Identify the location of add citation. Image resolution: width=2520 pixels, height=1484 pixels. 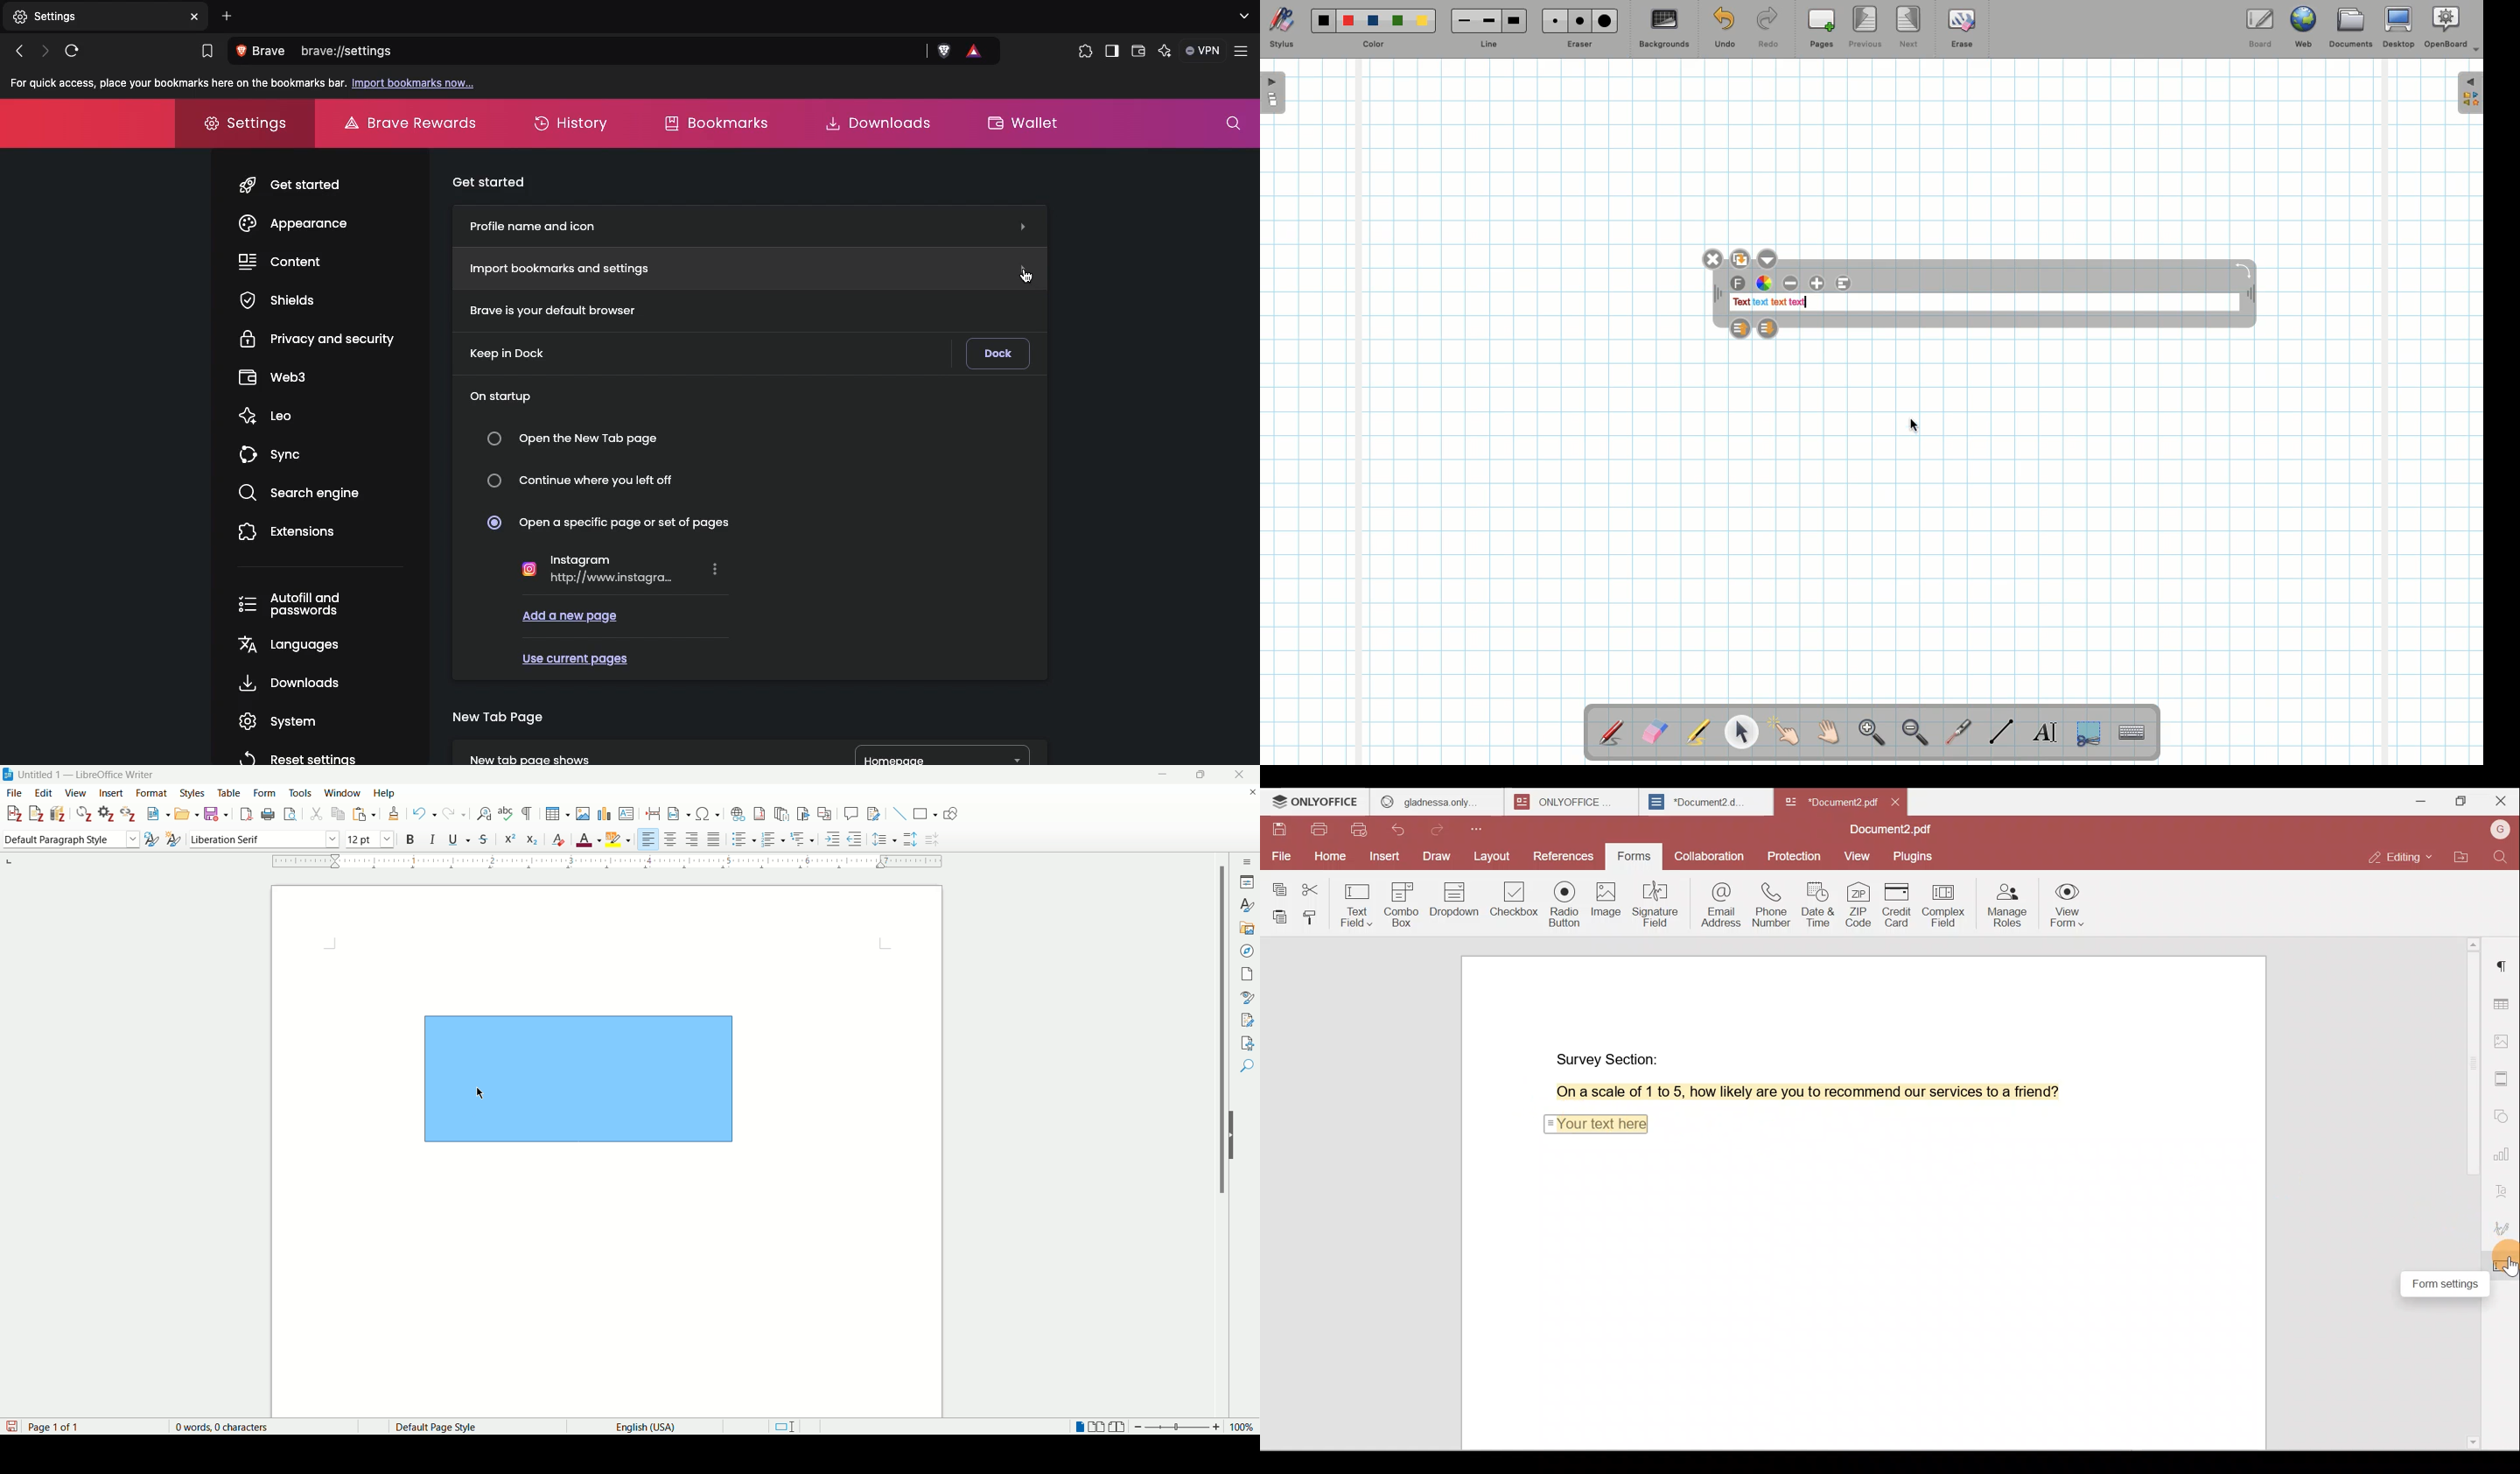
(12, 814).